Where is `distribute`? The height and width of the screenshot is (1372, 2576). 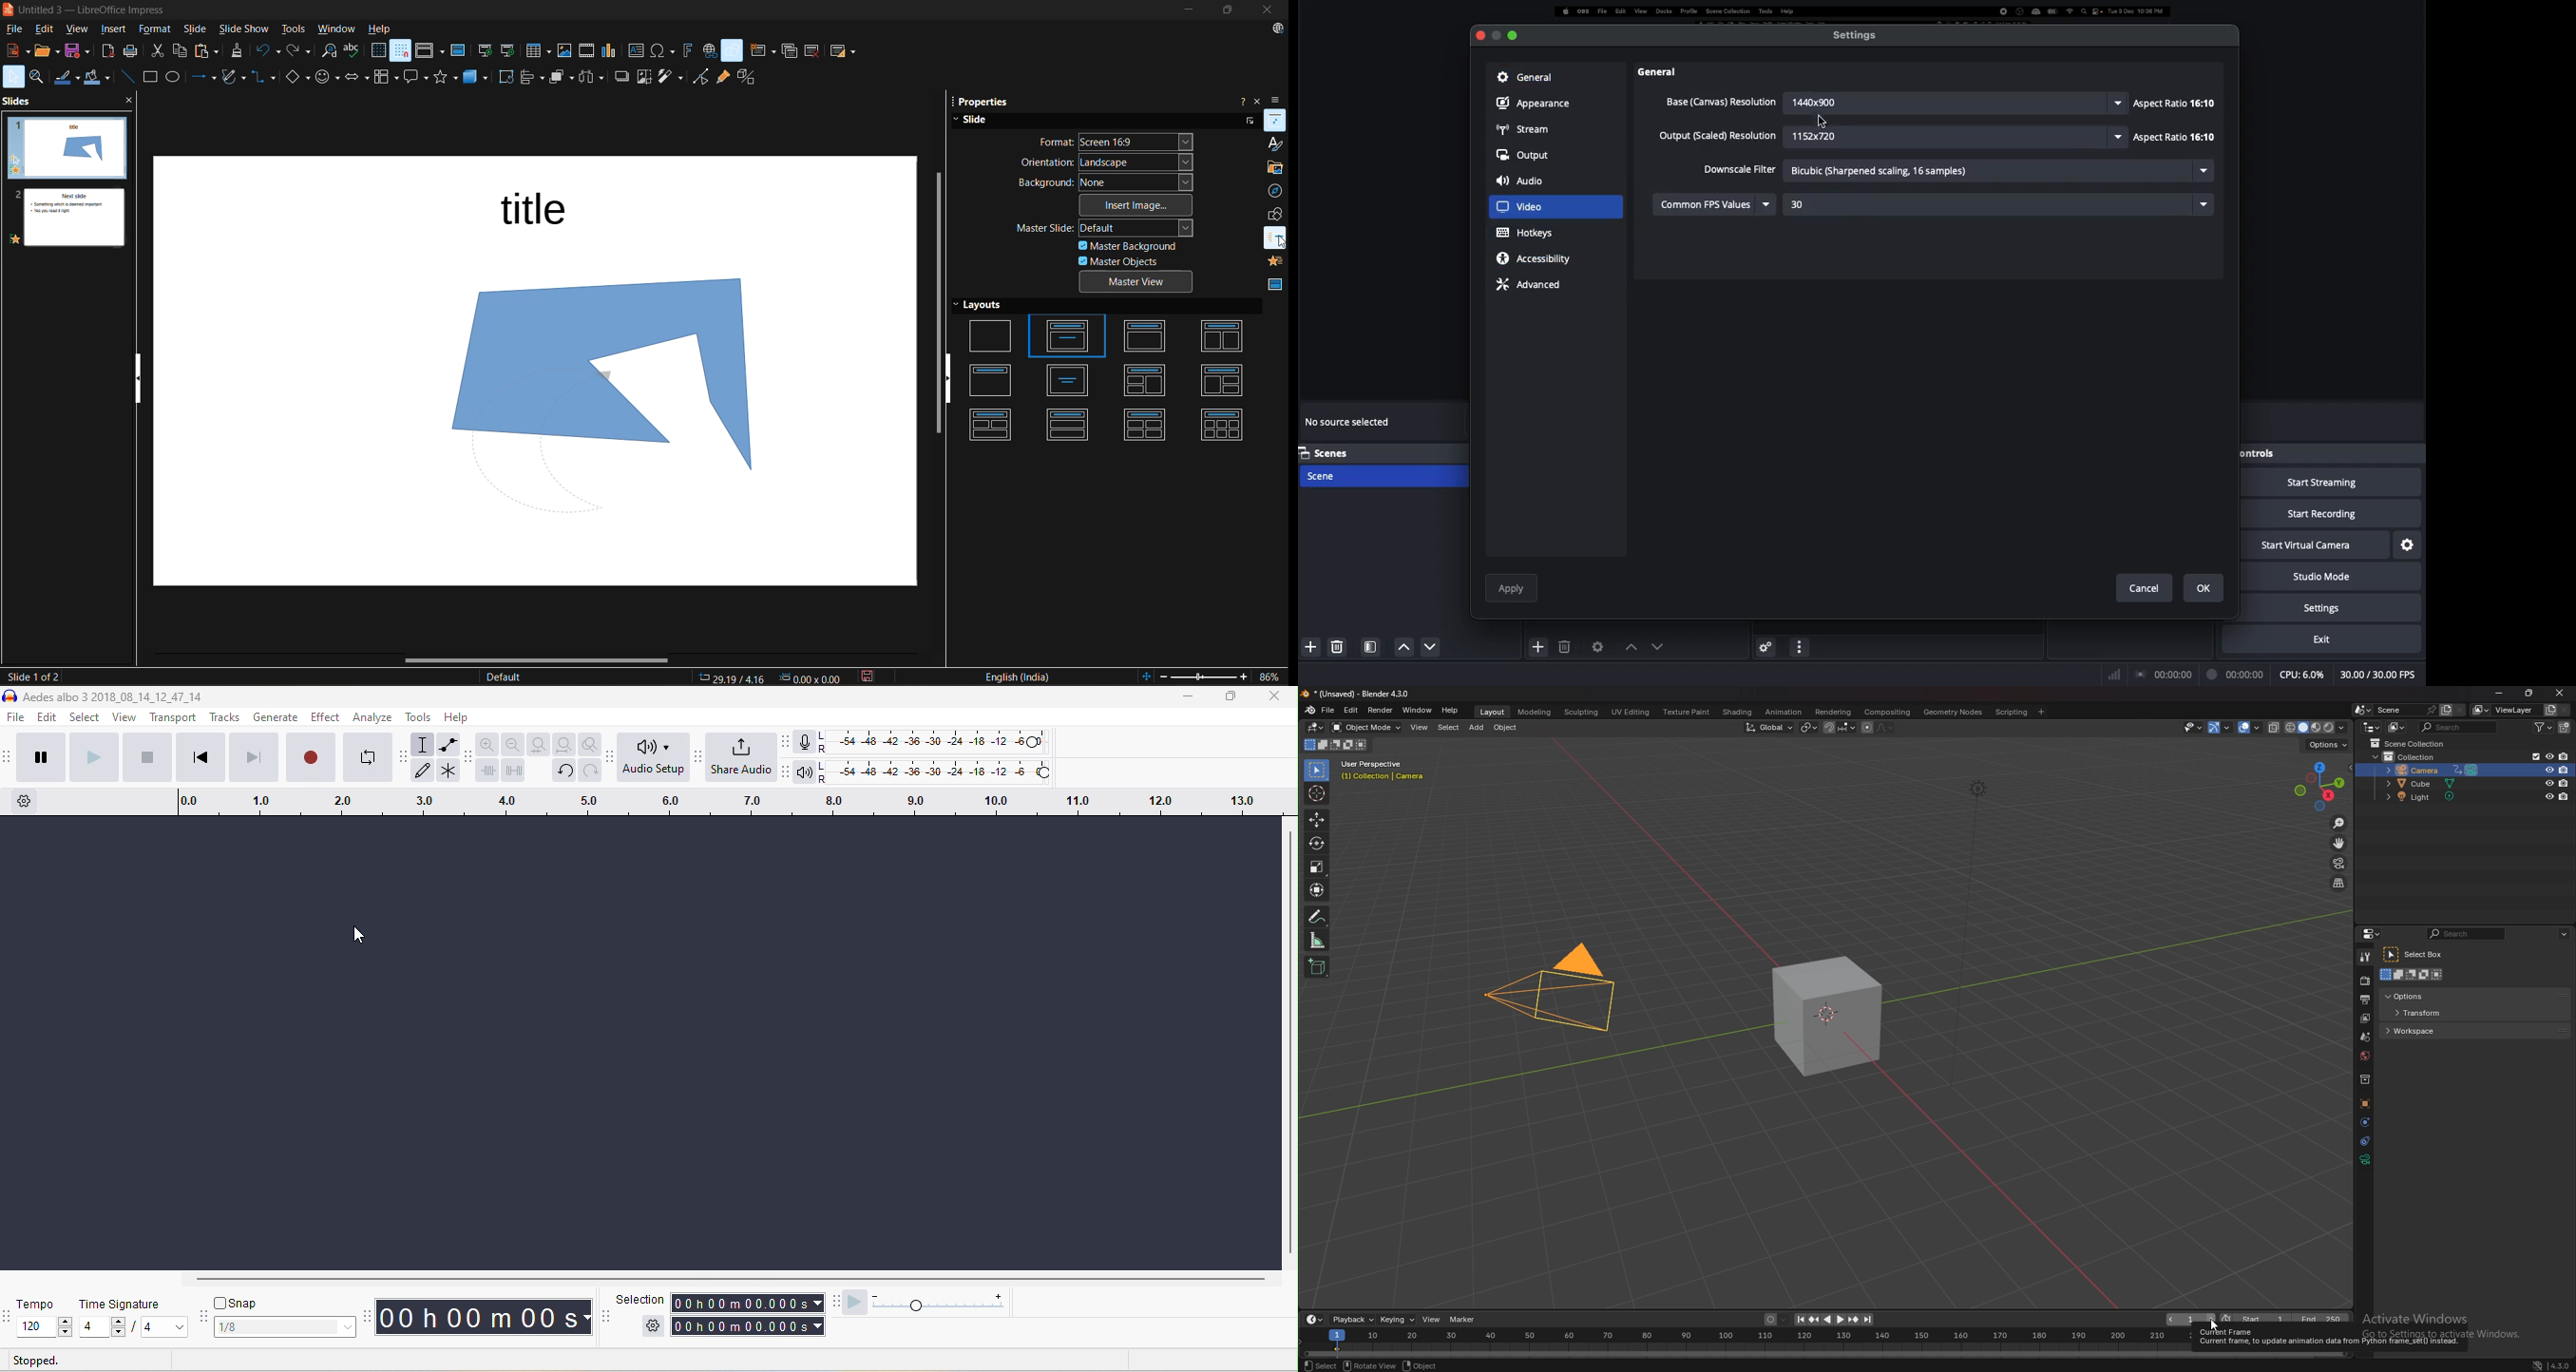
distribute is located at coordinates (594, 77).